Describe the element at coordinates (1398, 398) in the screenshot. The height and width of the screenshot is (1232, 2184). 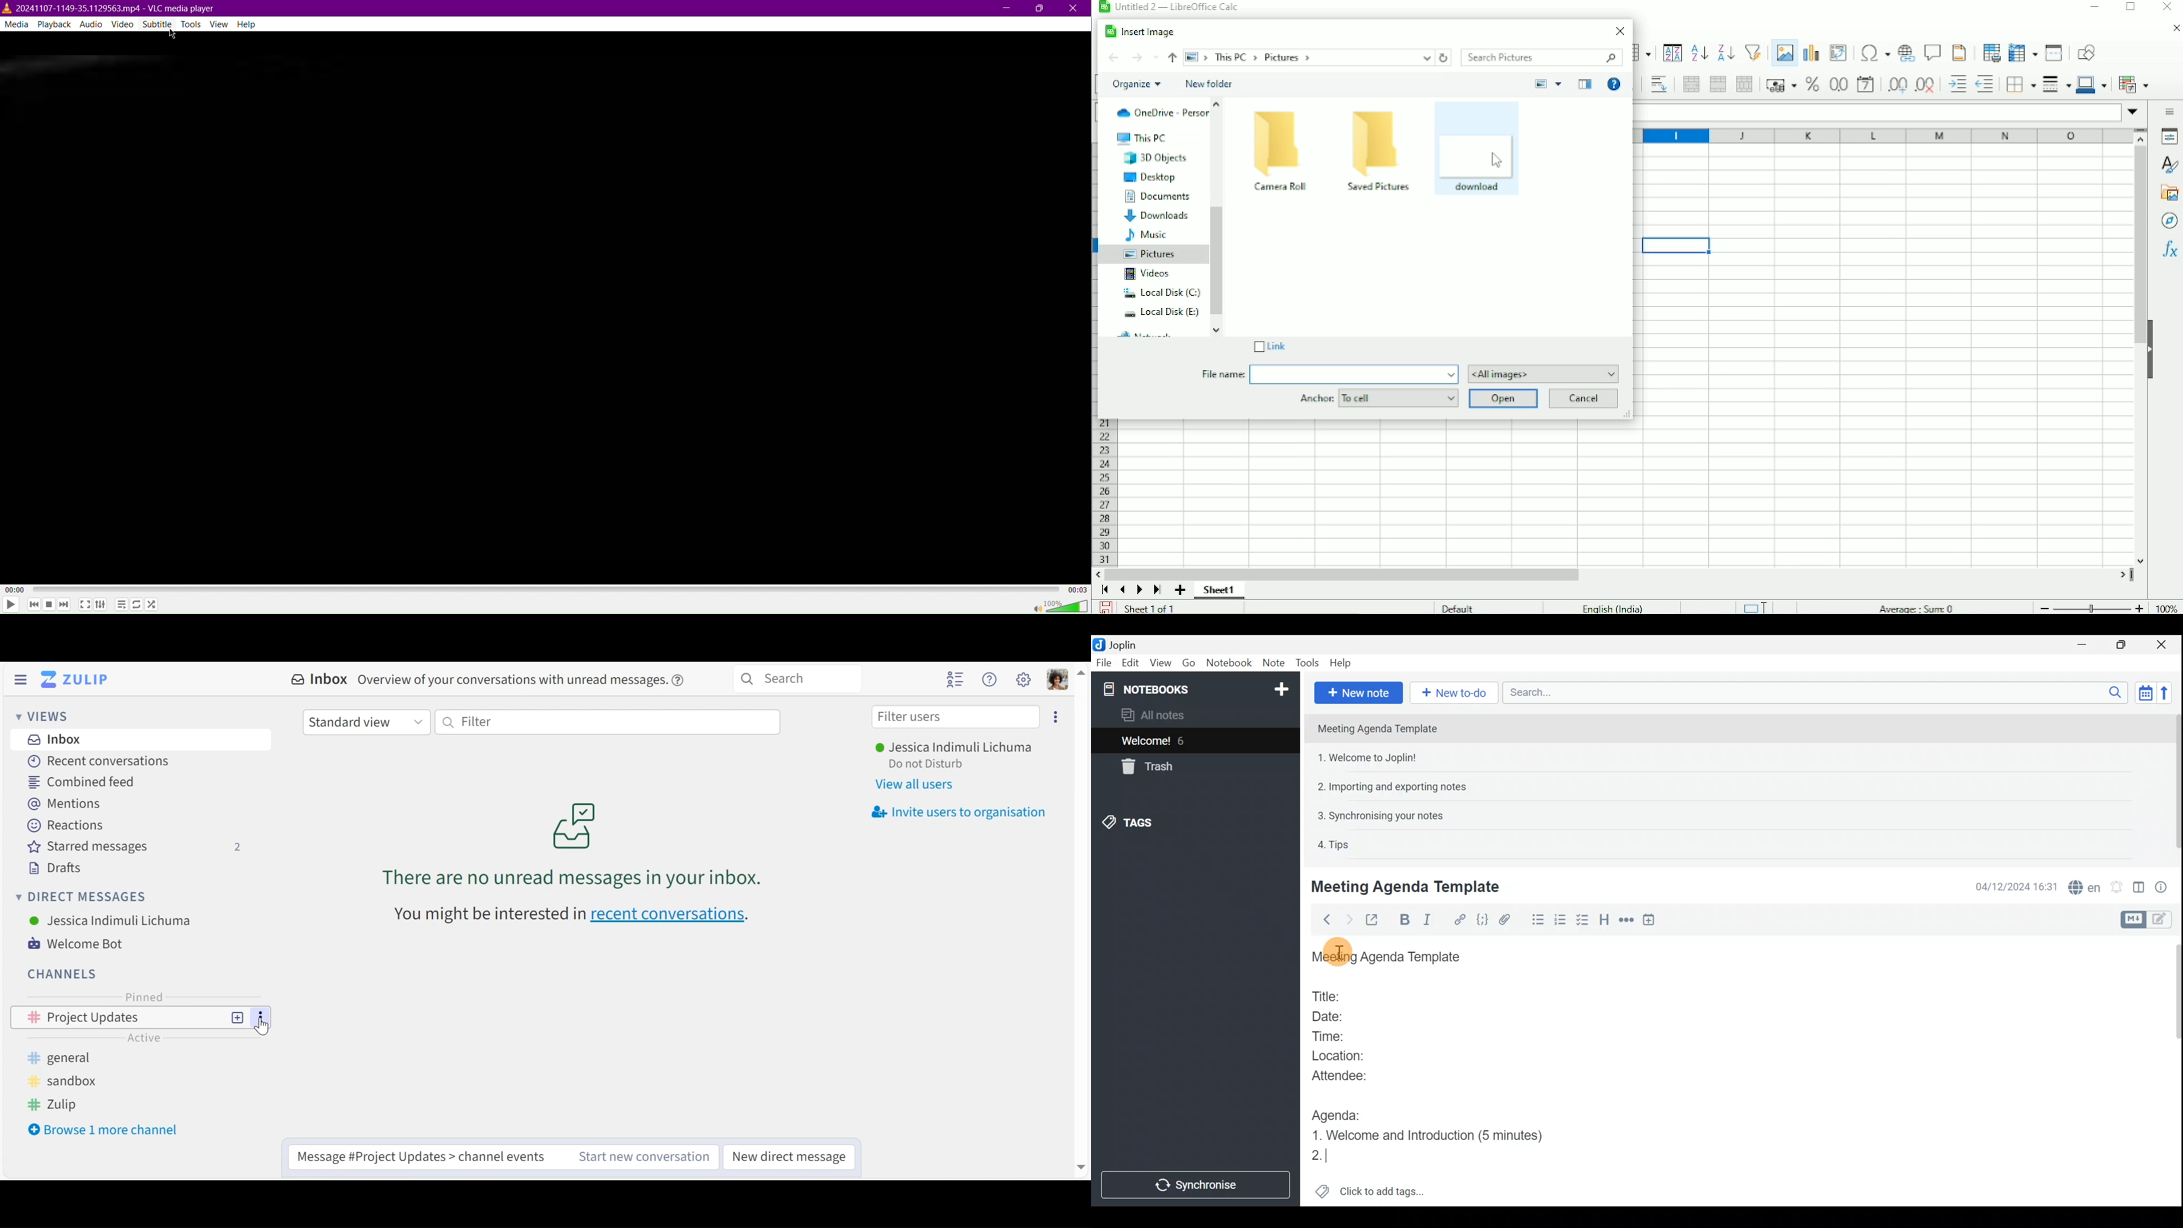
I see `To cell` at that location.